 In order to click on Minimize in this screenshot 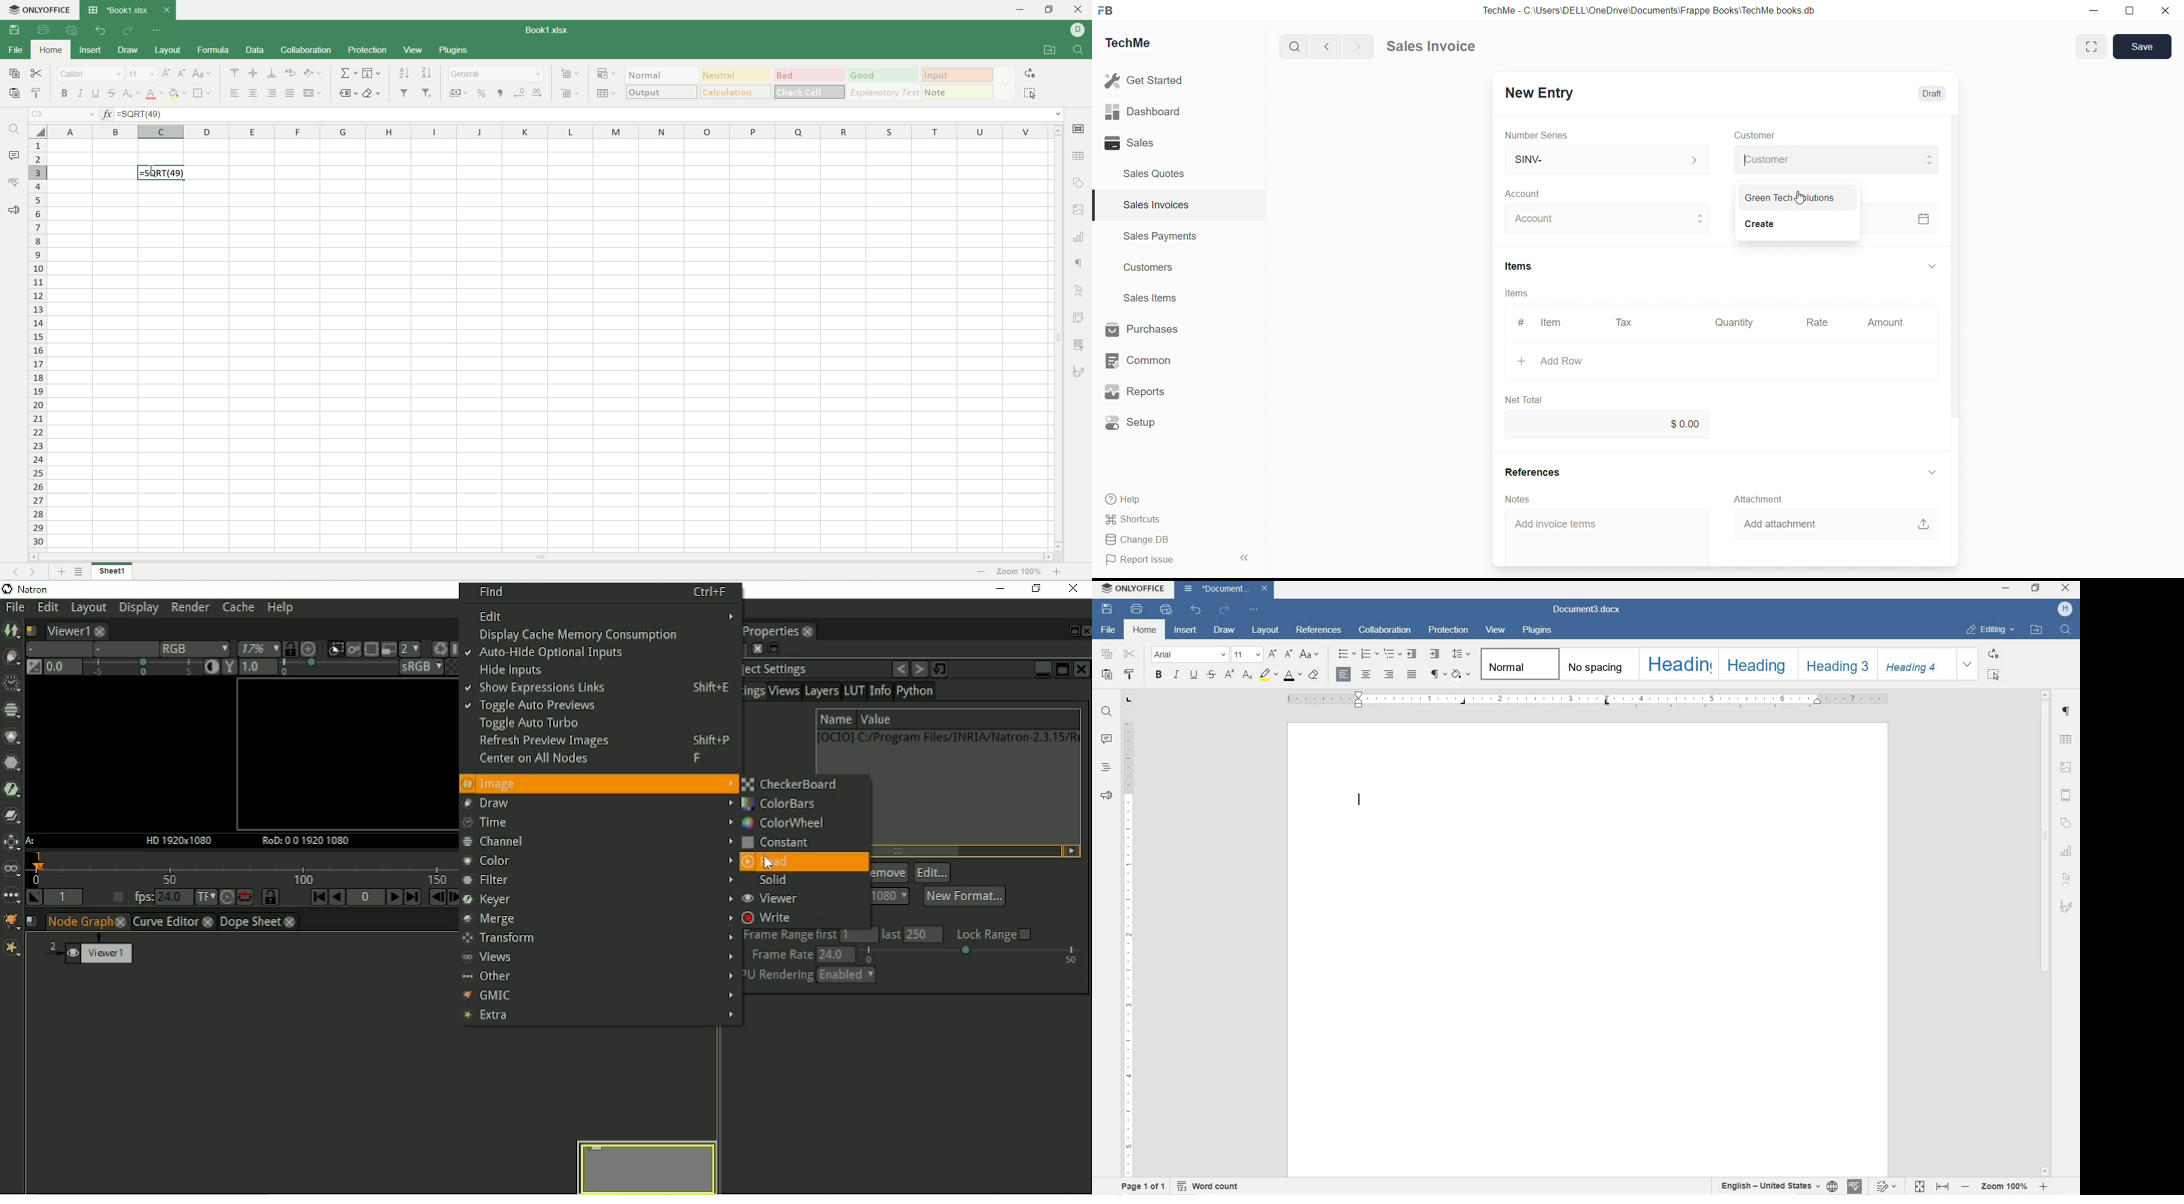, I will do `click(997, 588)`.